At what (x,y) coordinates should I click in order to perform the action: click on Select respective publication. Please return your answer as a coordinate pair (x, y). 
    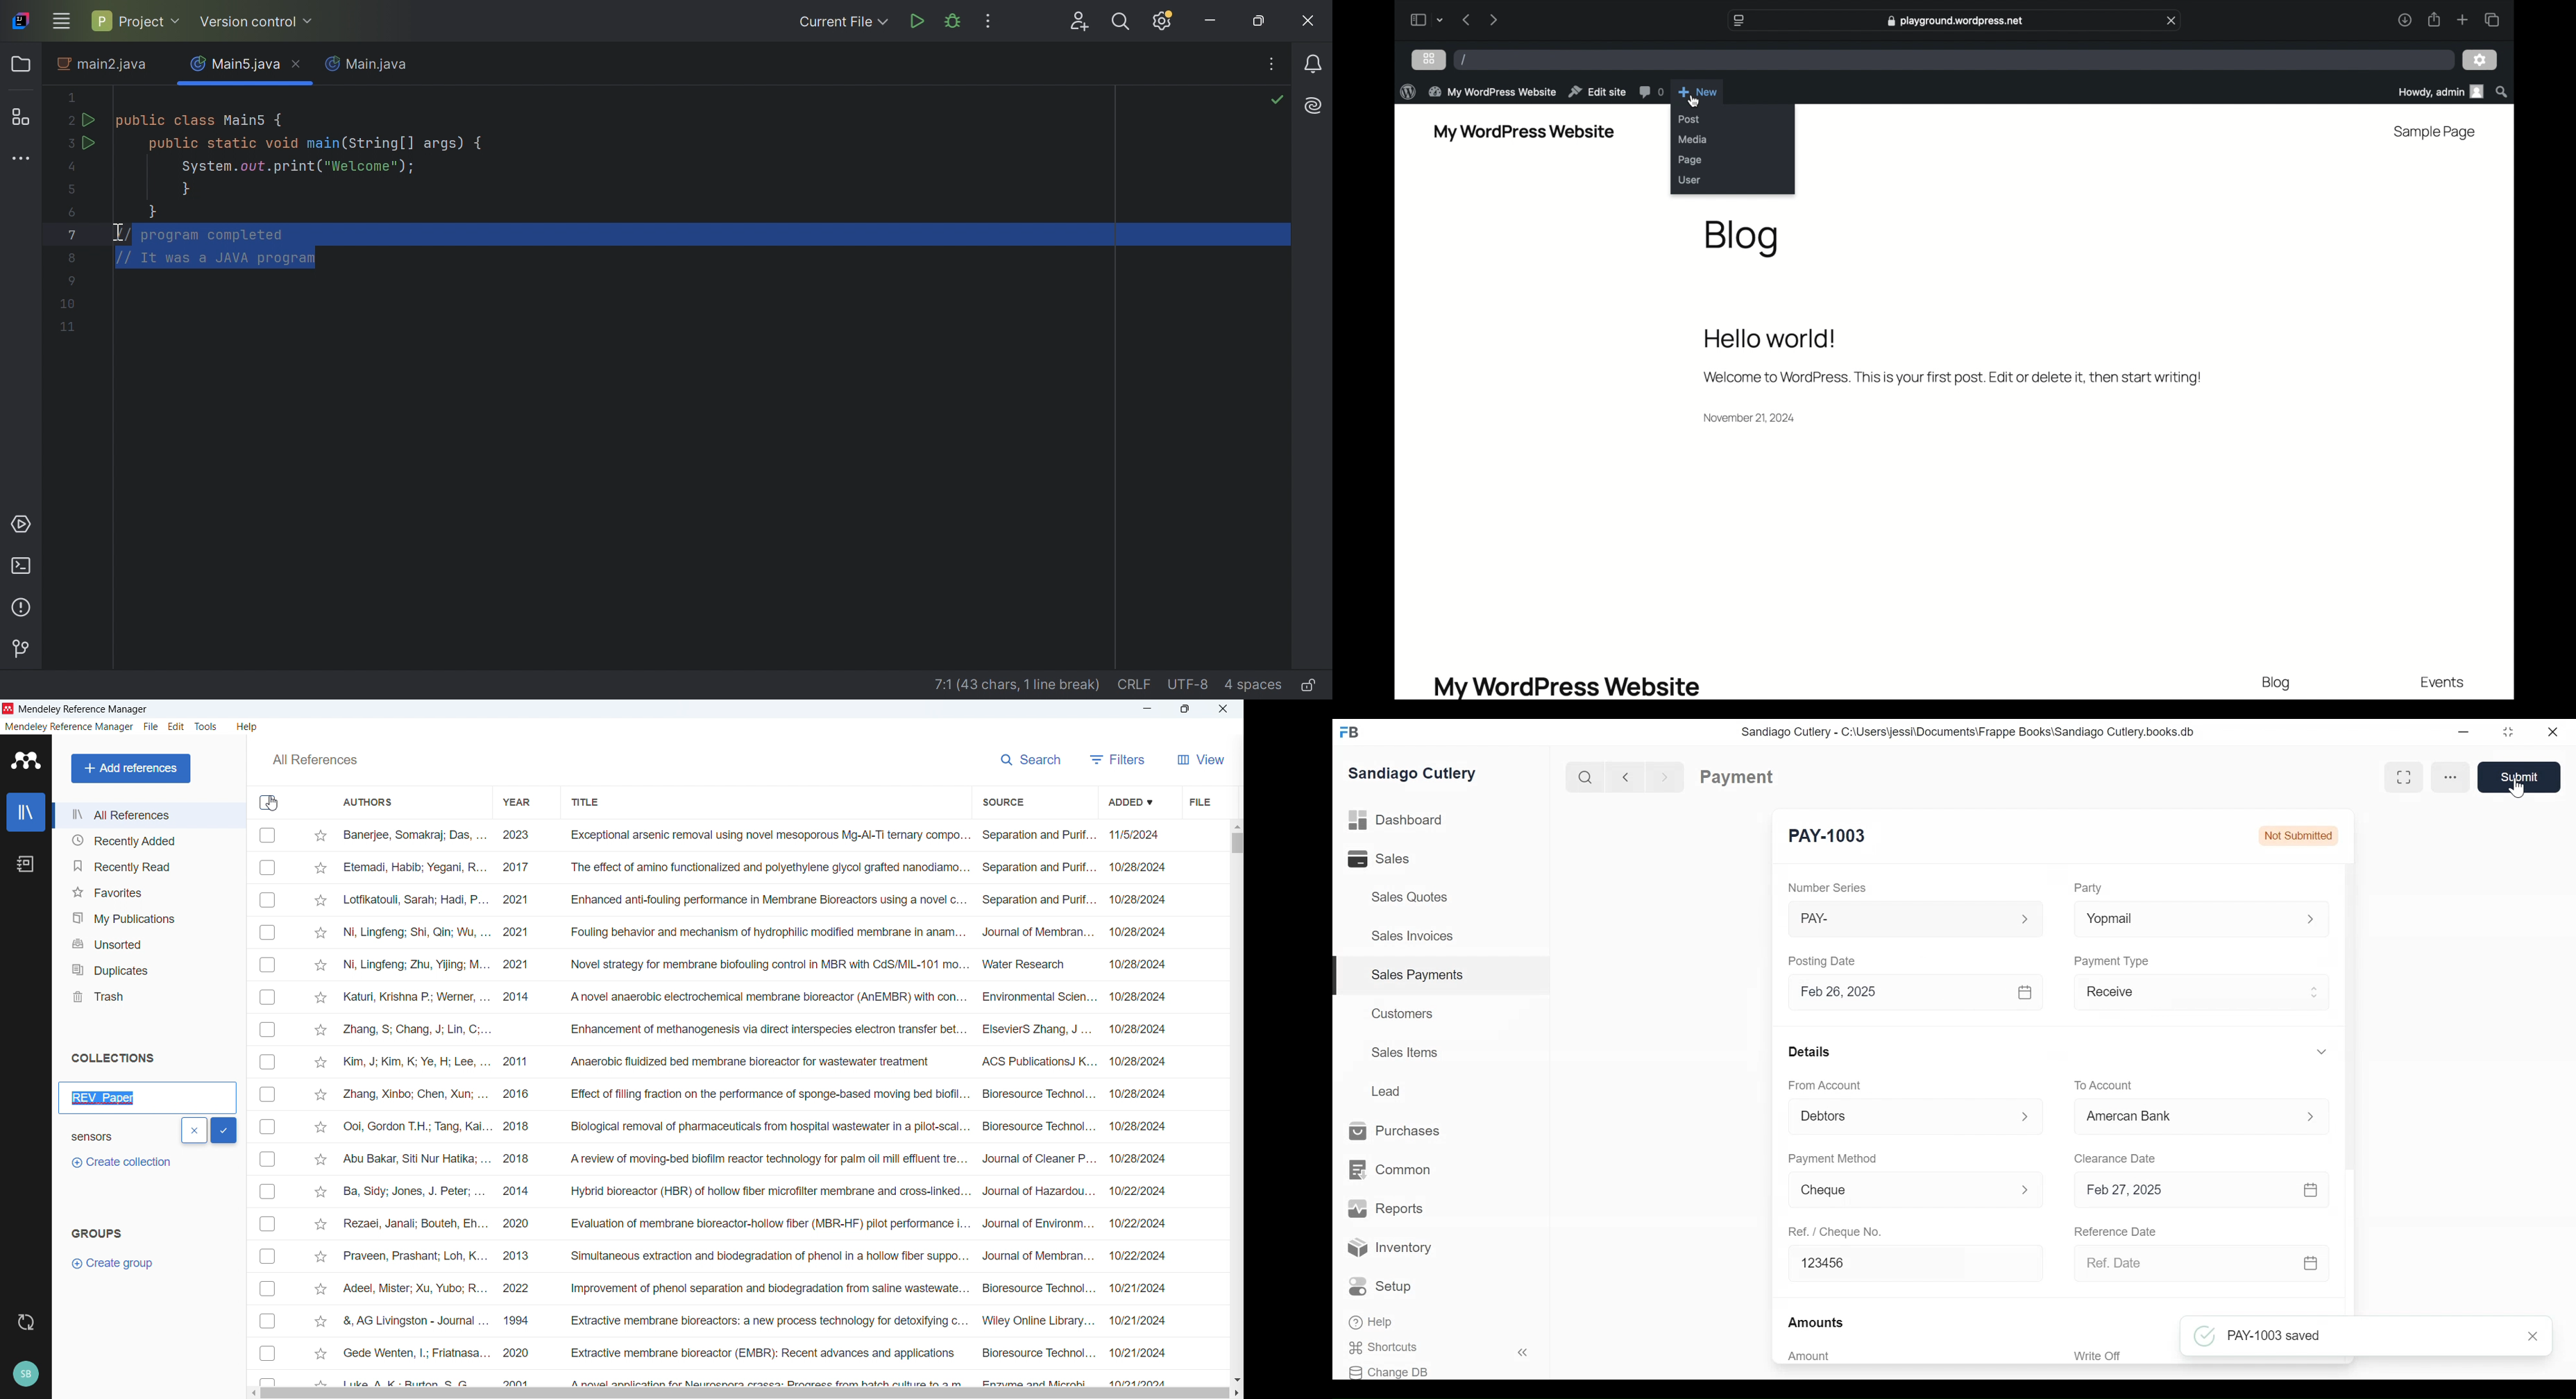
    Looking at the image, I should click on (268, 1224).